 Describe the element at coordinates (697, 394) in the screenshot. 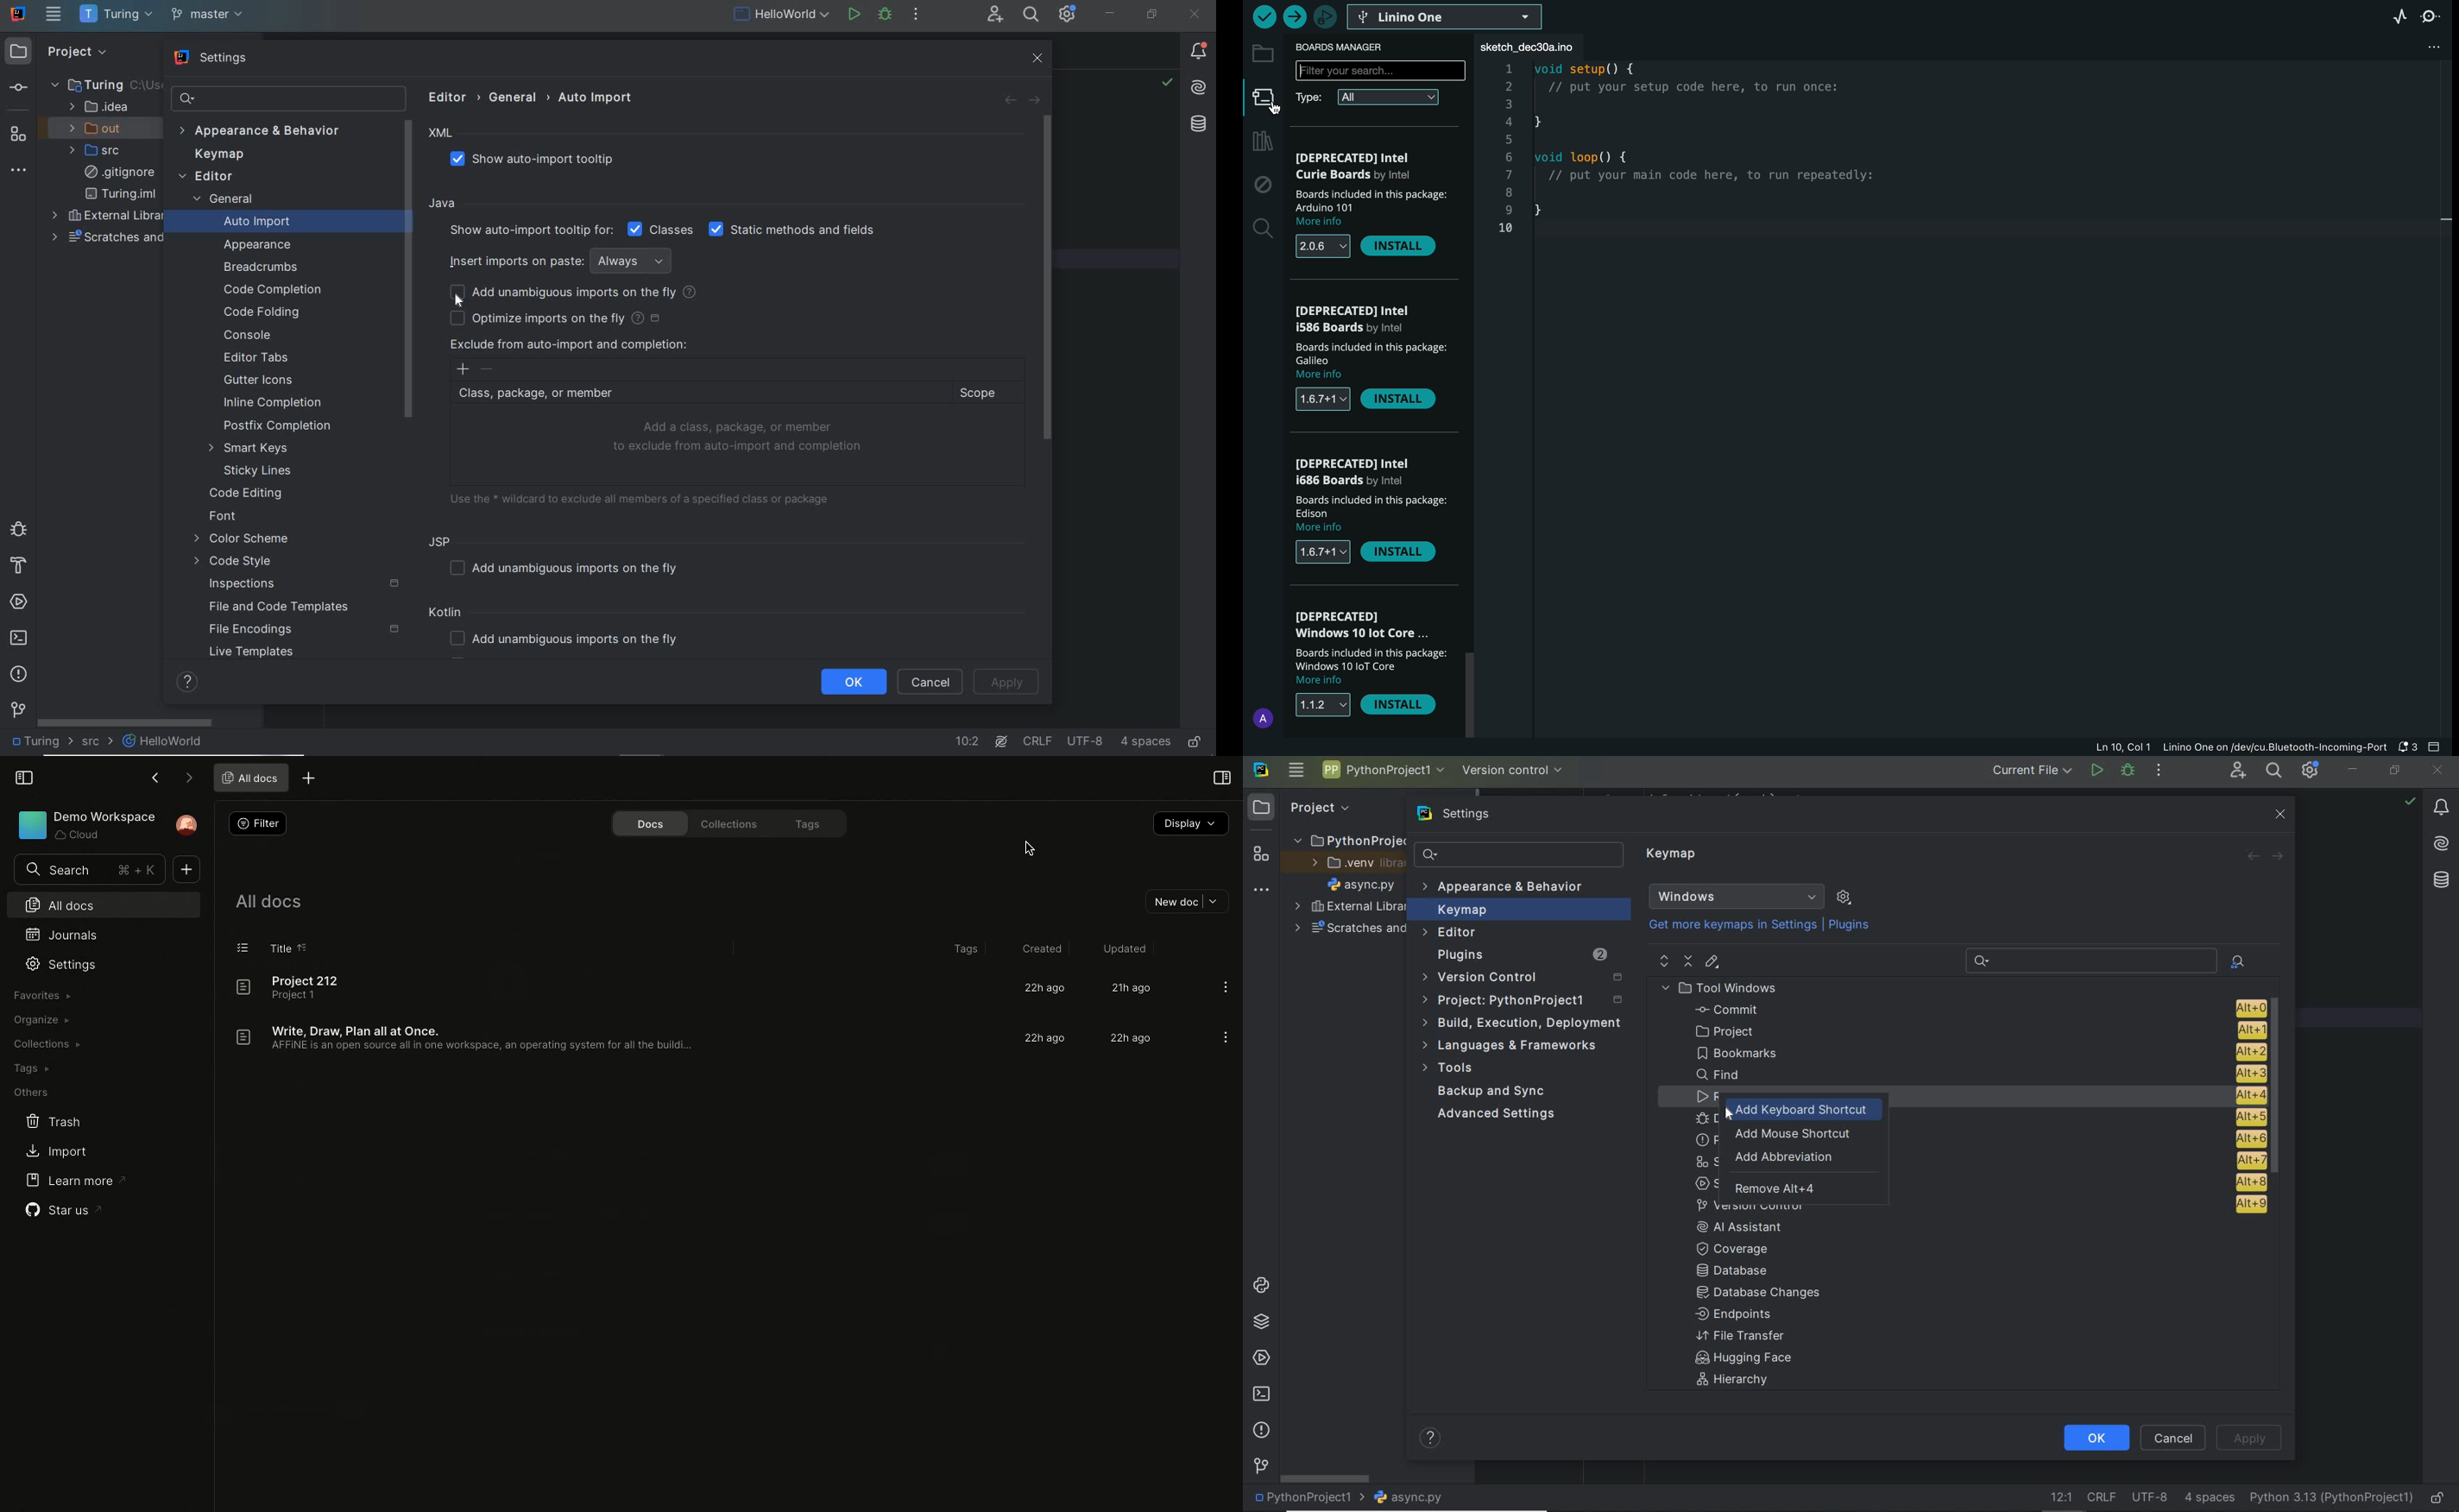

I see `CLASS, PACKAGE, OR MEMBER` at that location.